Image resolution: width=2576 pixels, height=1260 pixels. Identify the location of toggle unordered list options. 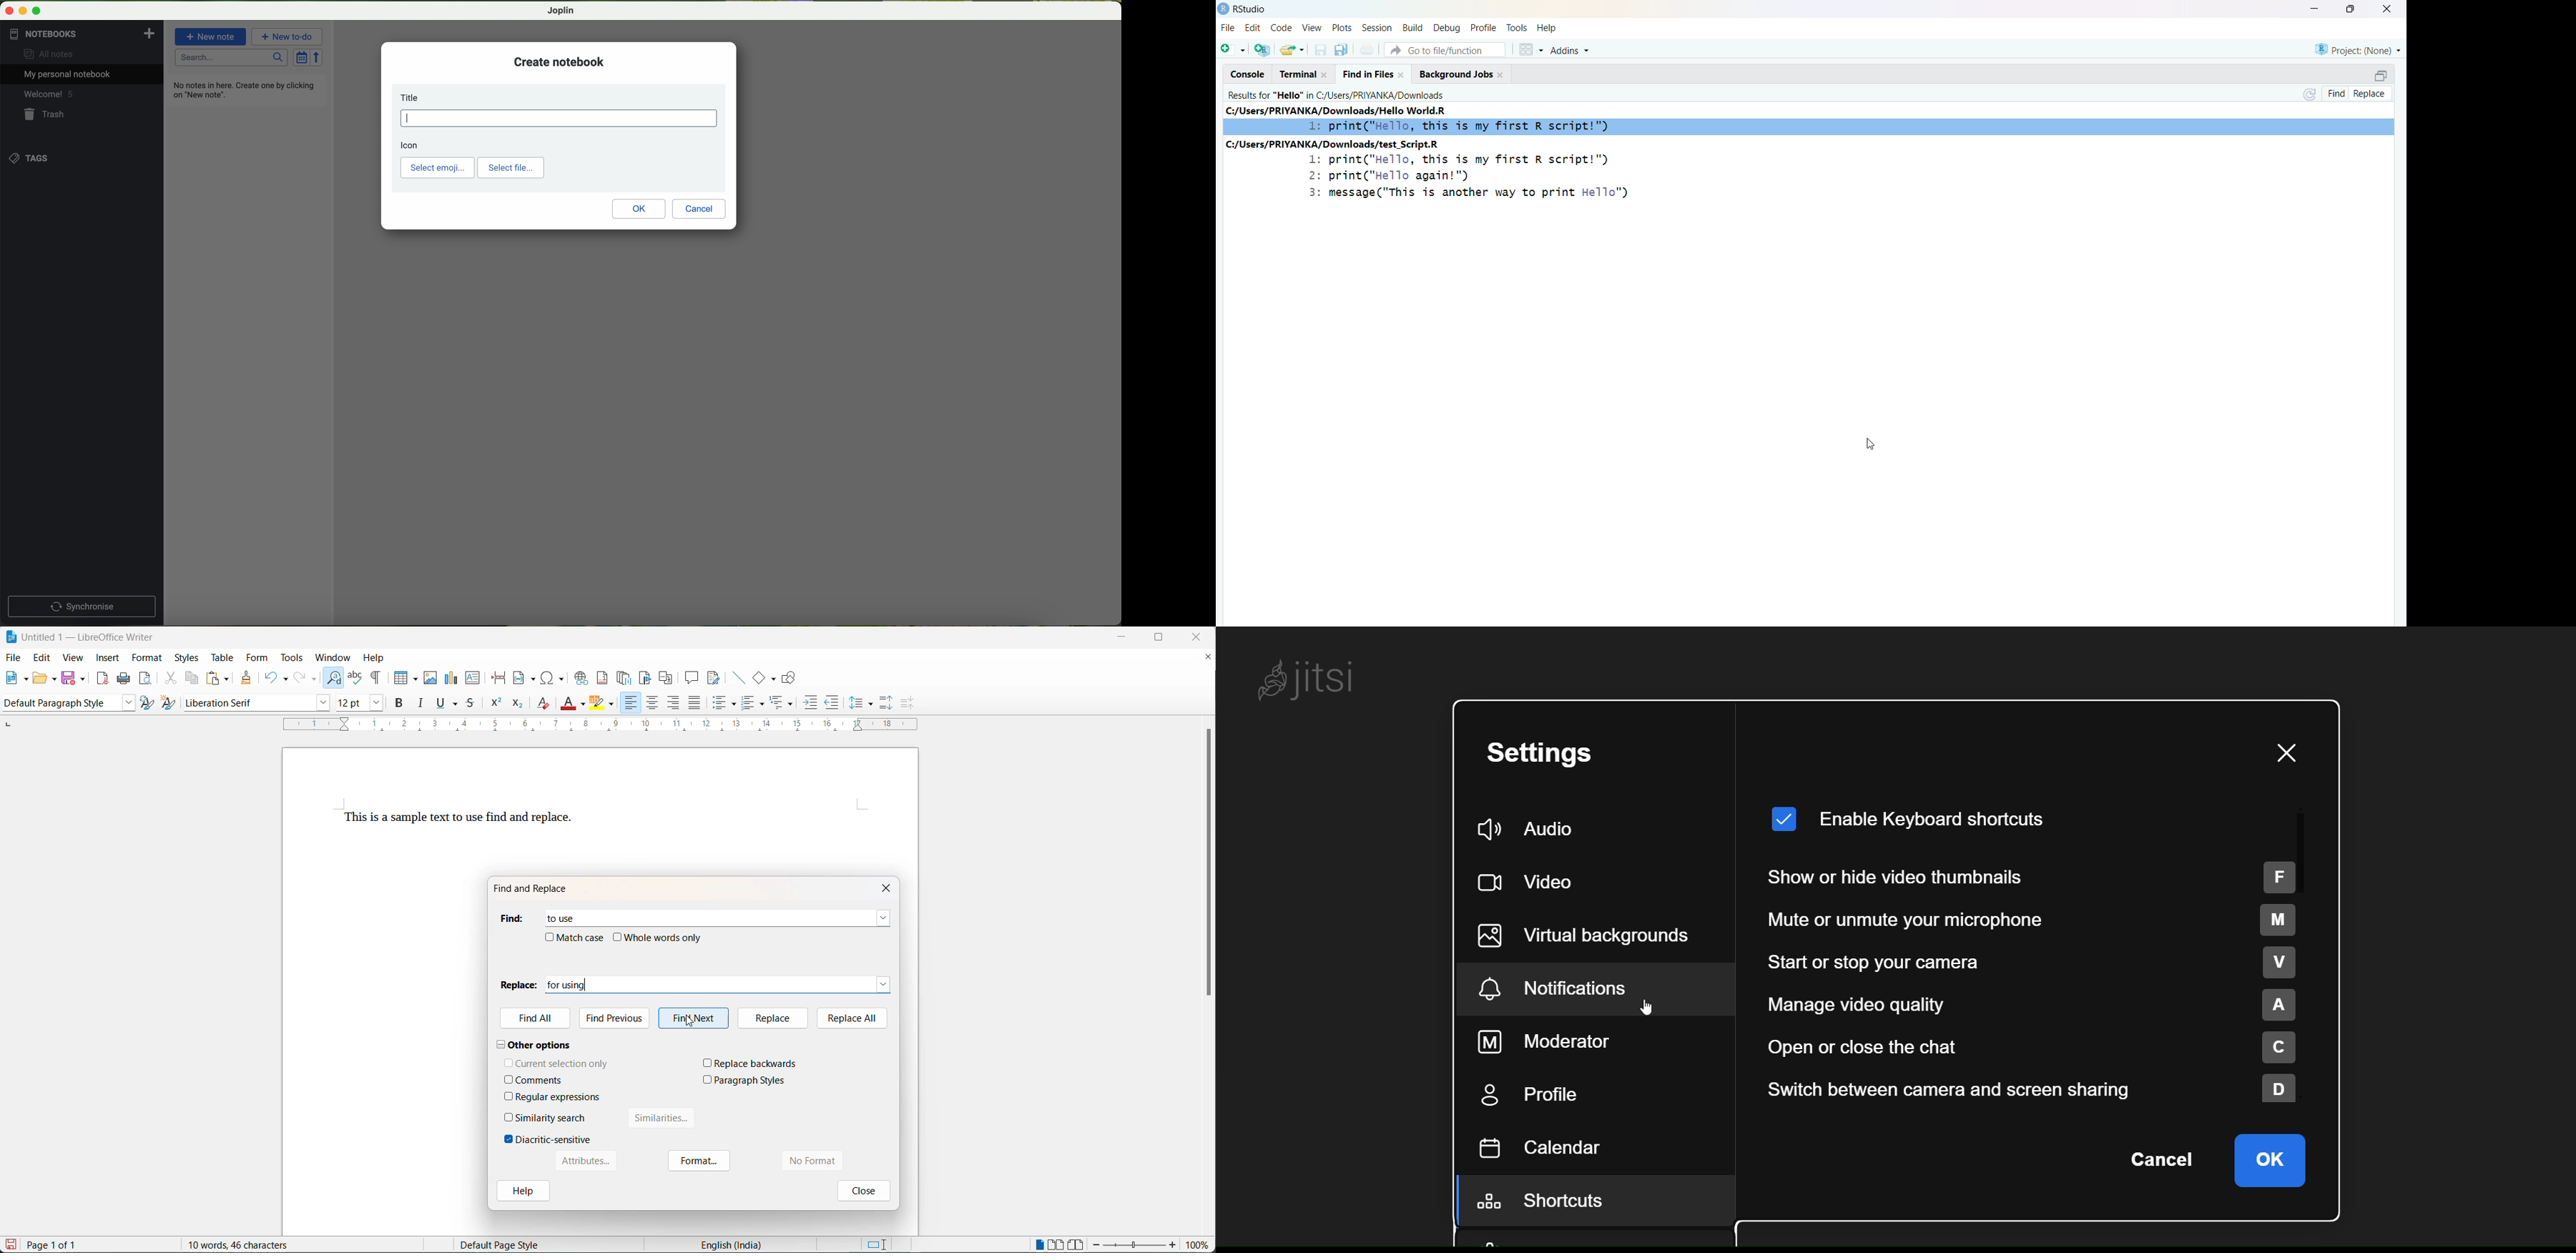
(735, 704).